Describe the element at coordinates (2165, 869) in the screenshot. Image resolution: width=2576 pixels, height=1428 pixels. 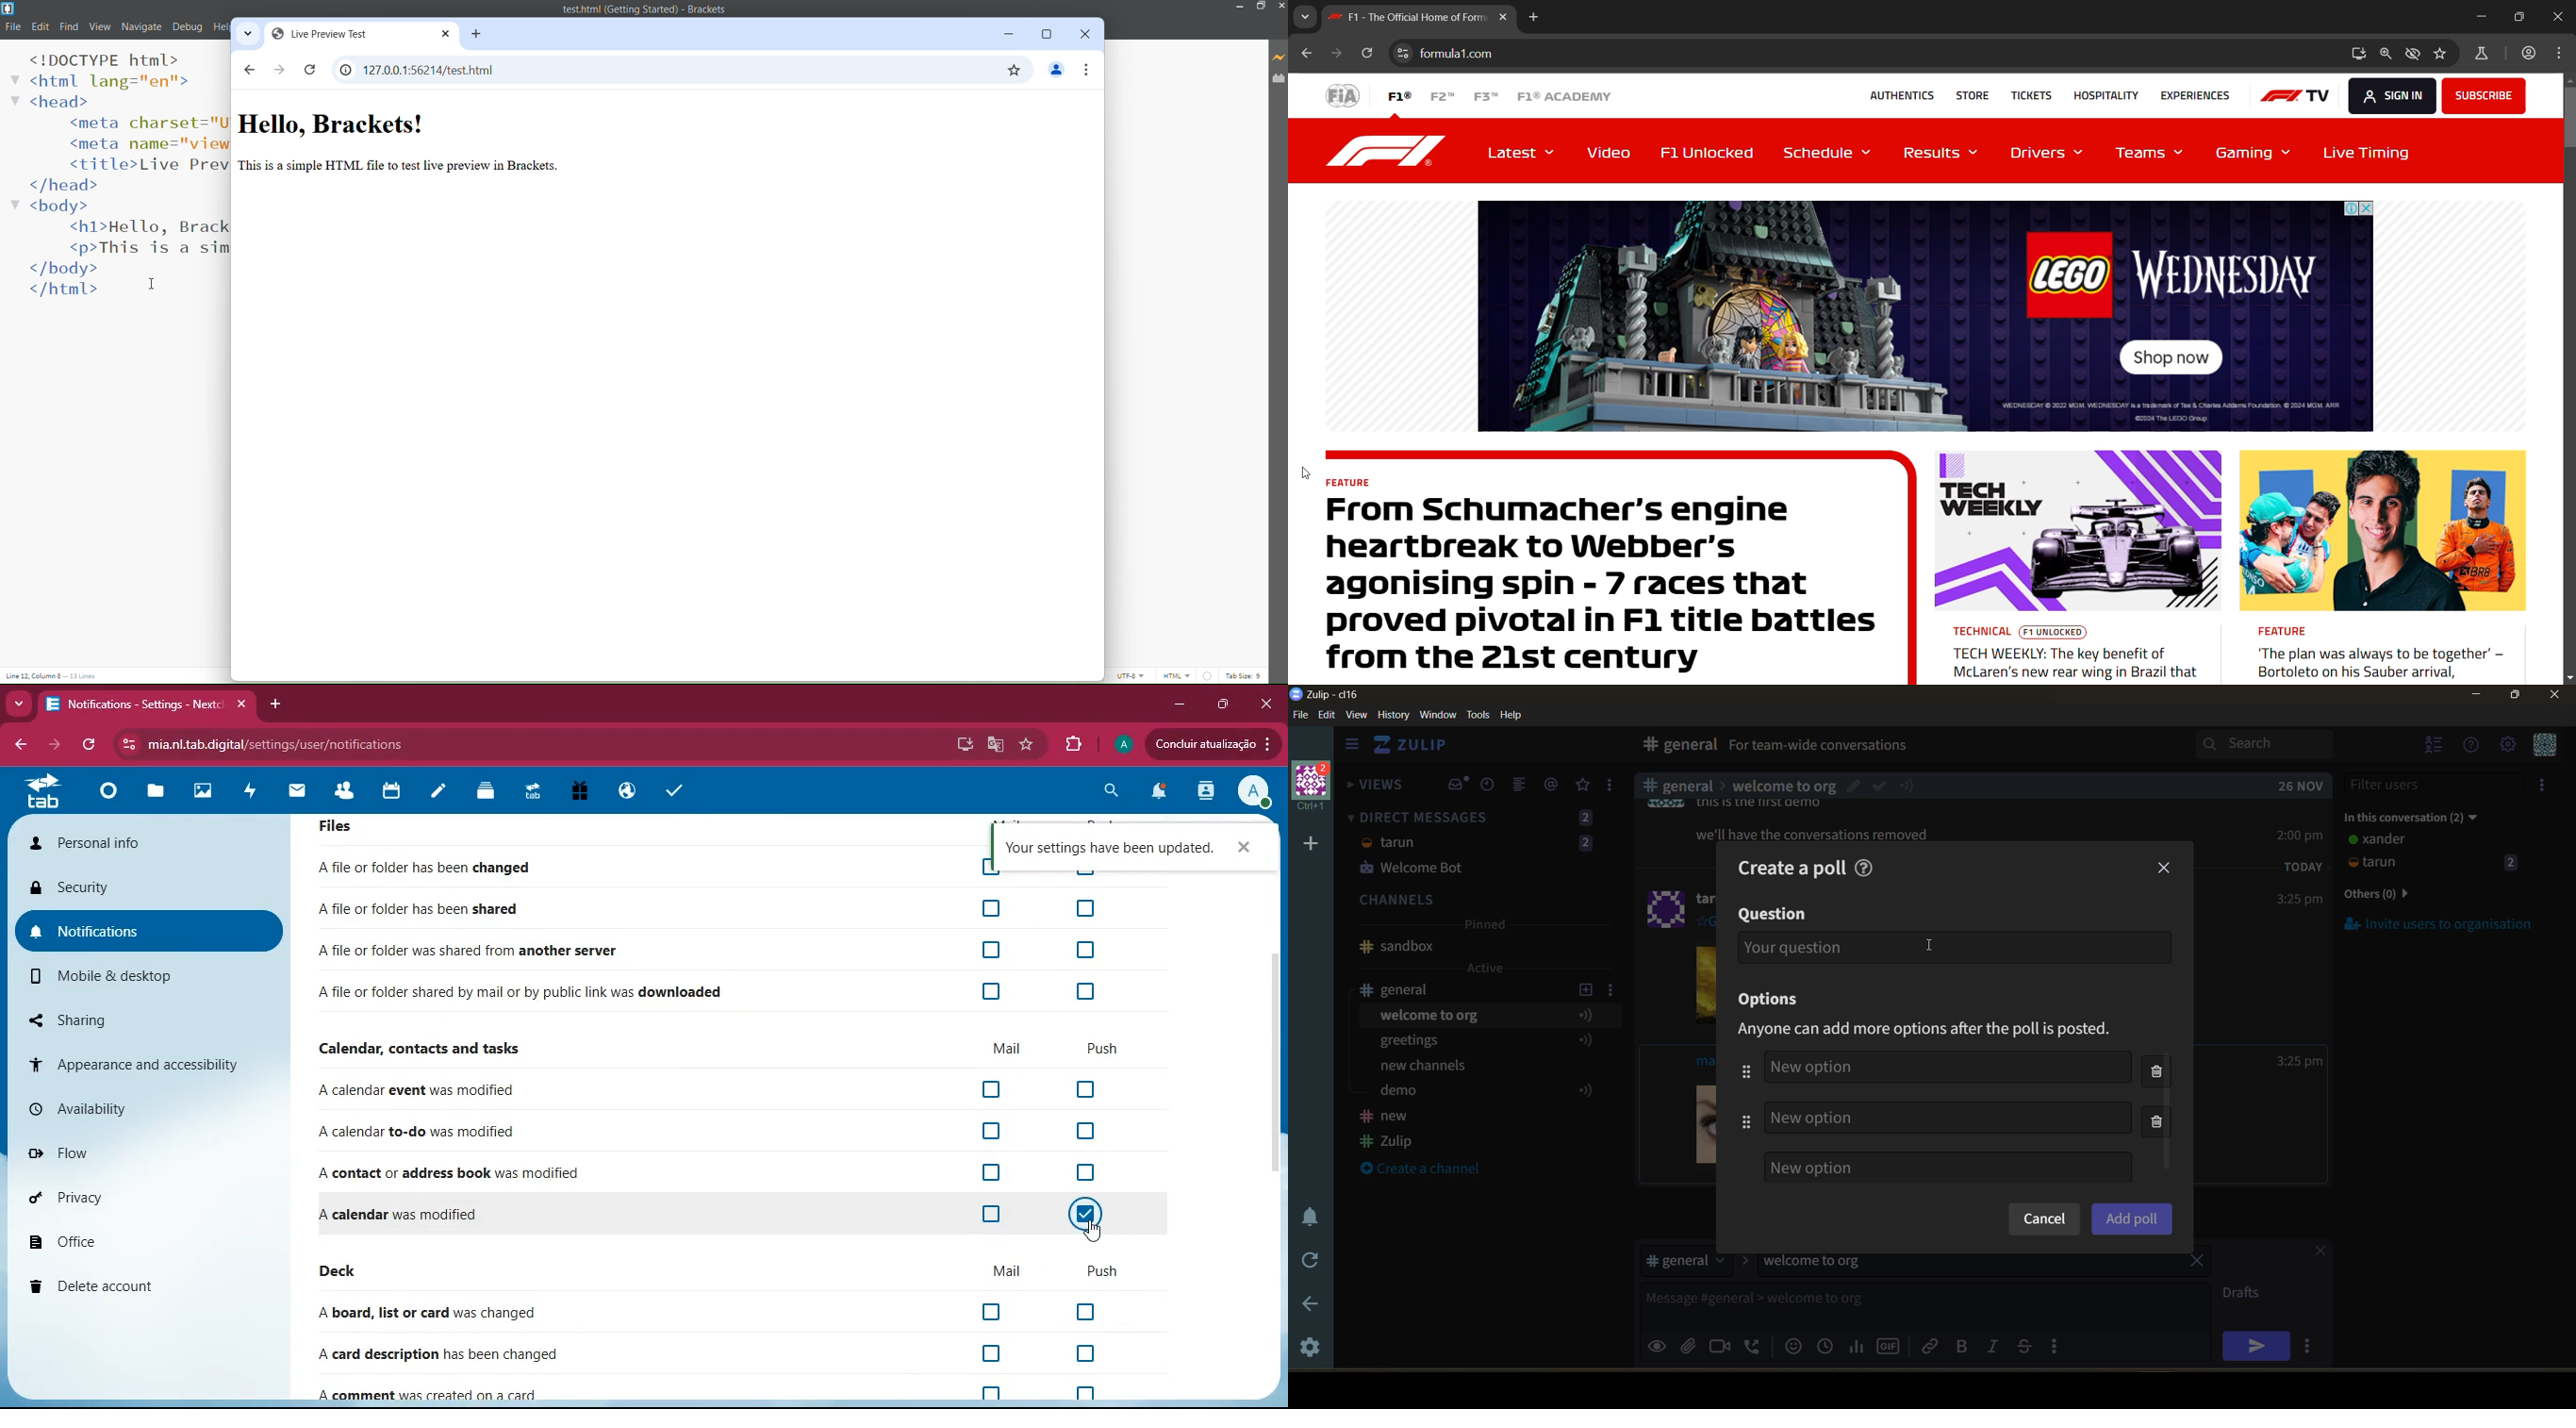
I see `close` at that location.